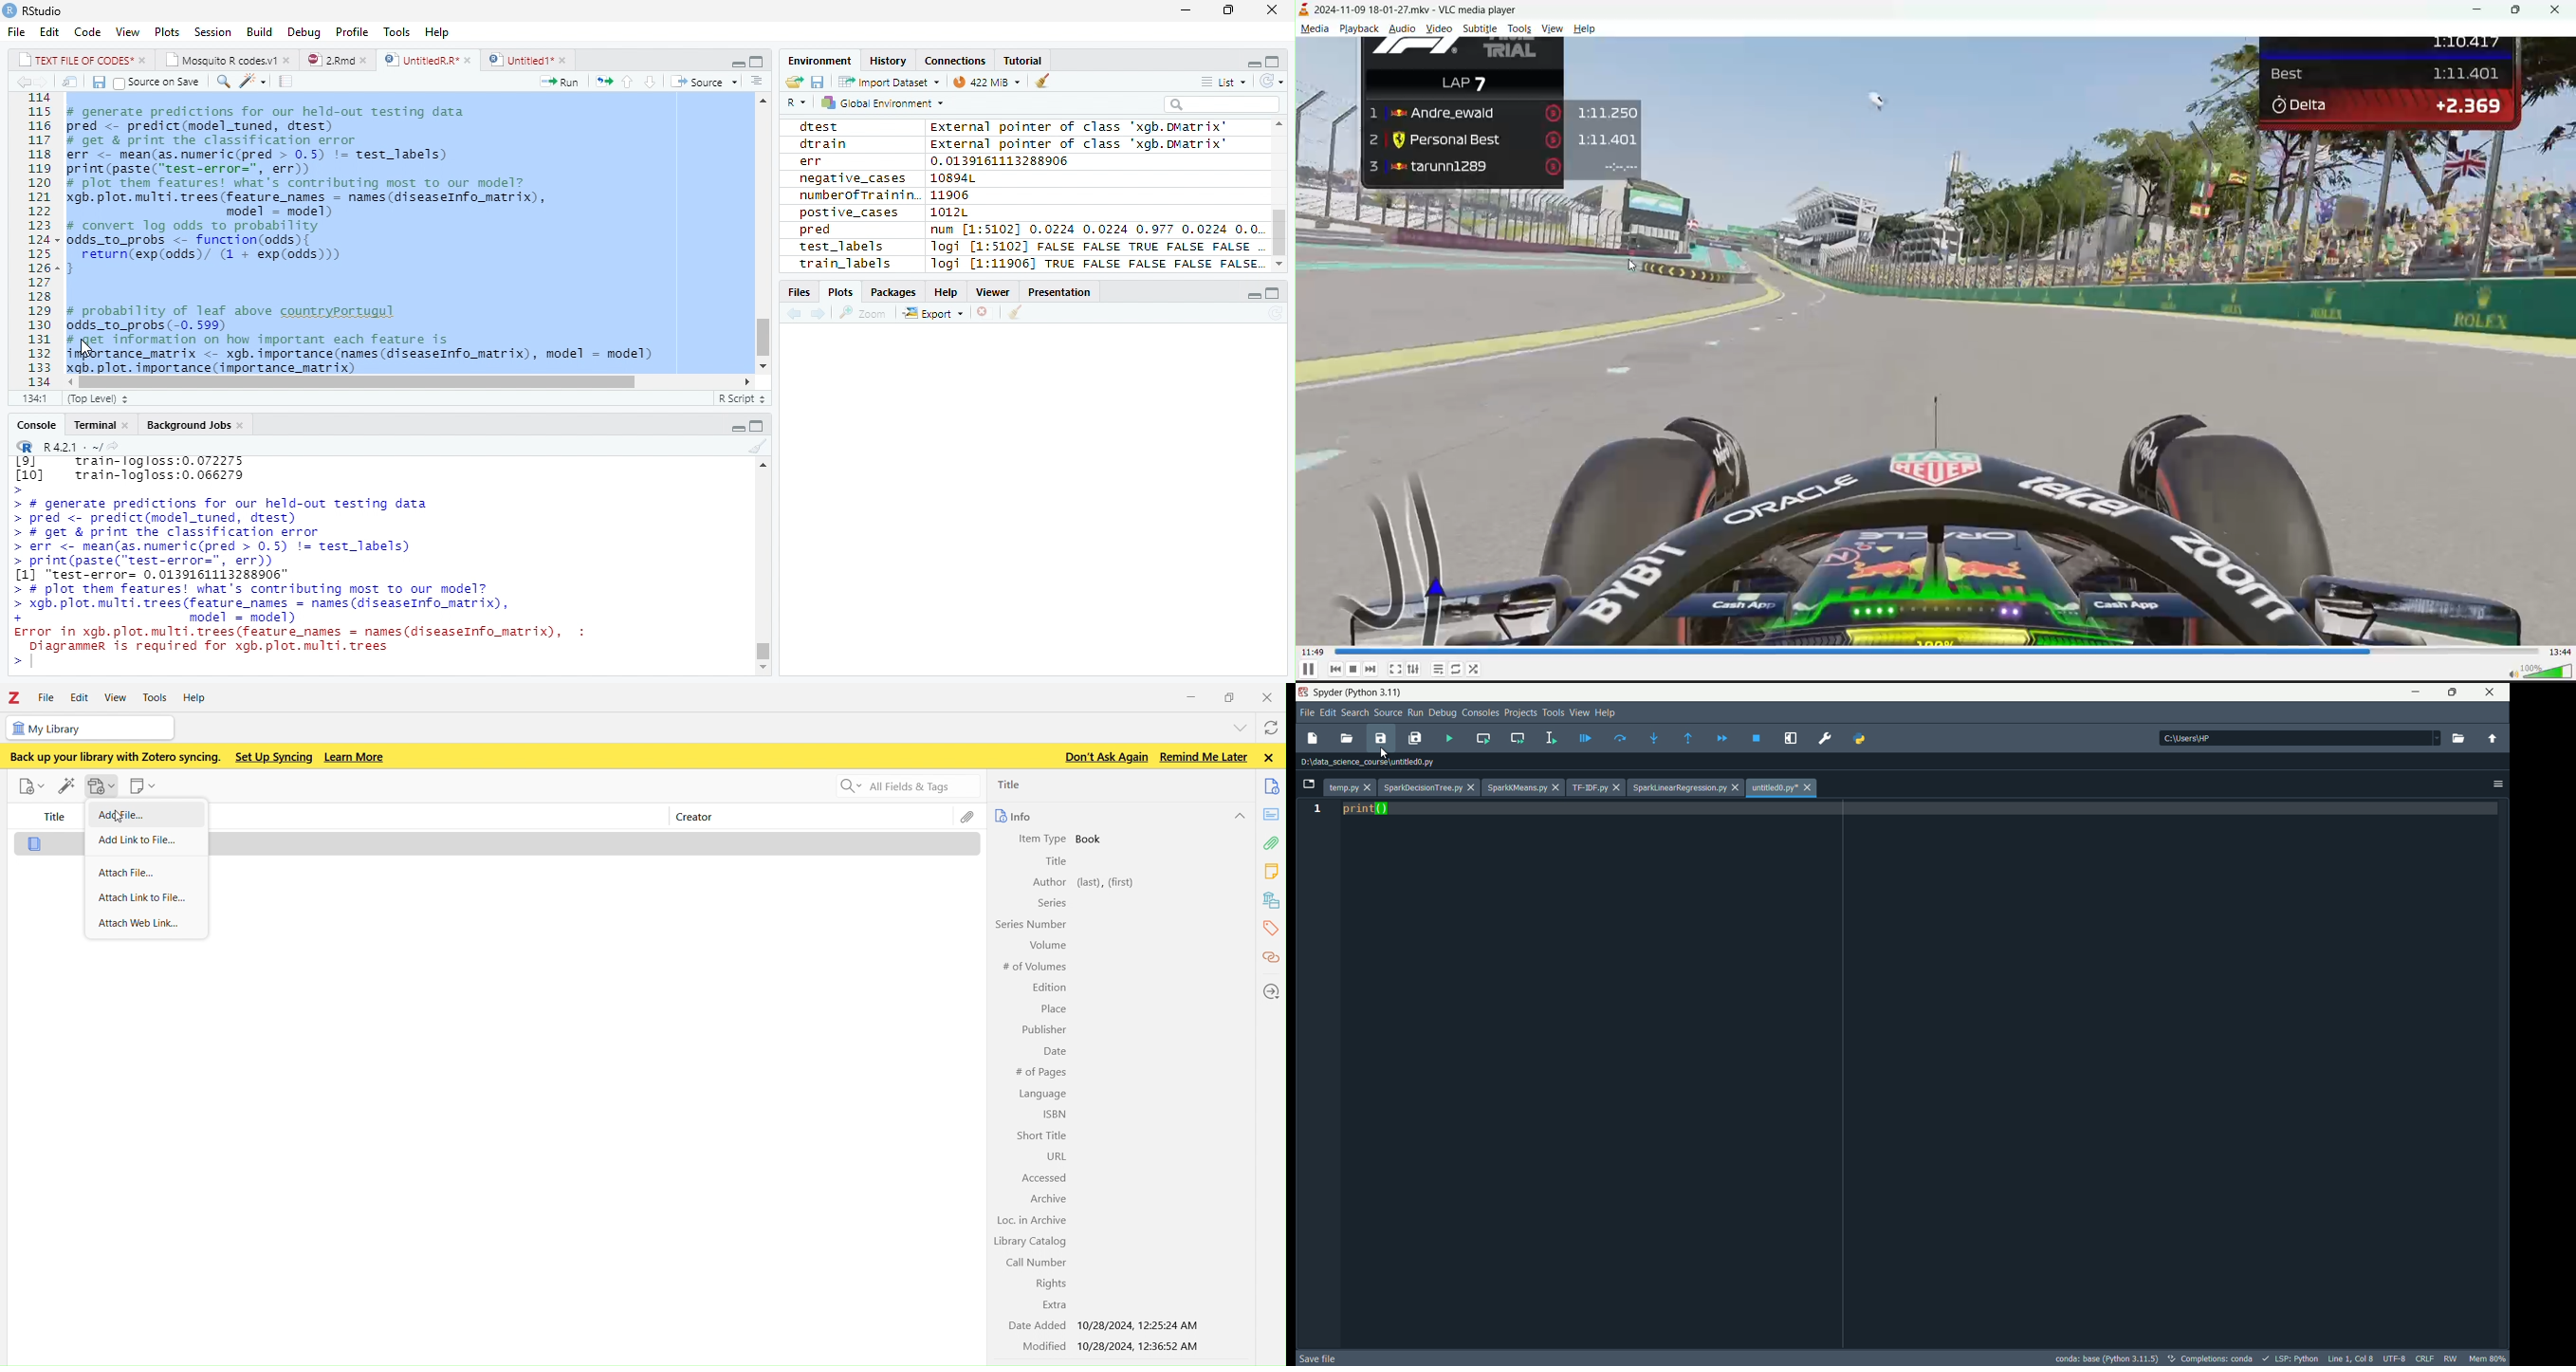 Image resolution: width=2576 pixels, height=1372 pixels. I want to click on code, so click(1366, 809).